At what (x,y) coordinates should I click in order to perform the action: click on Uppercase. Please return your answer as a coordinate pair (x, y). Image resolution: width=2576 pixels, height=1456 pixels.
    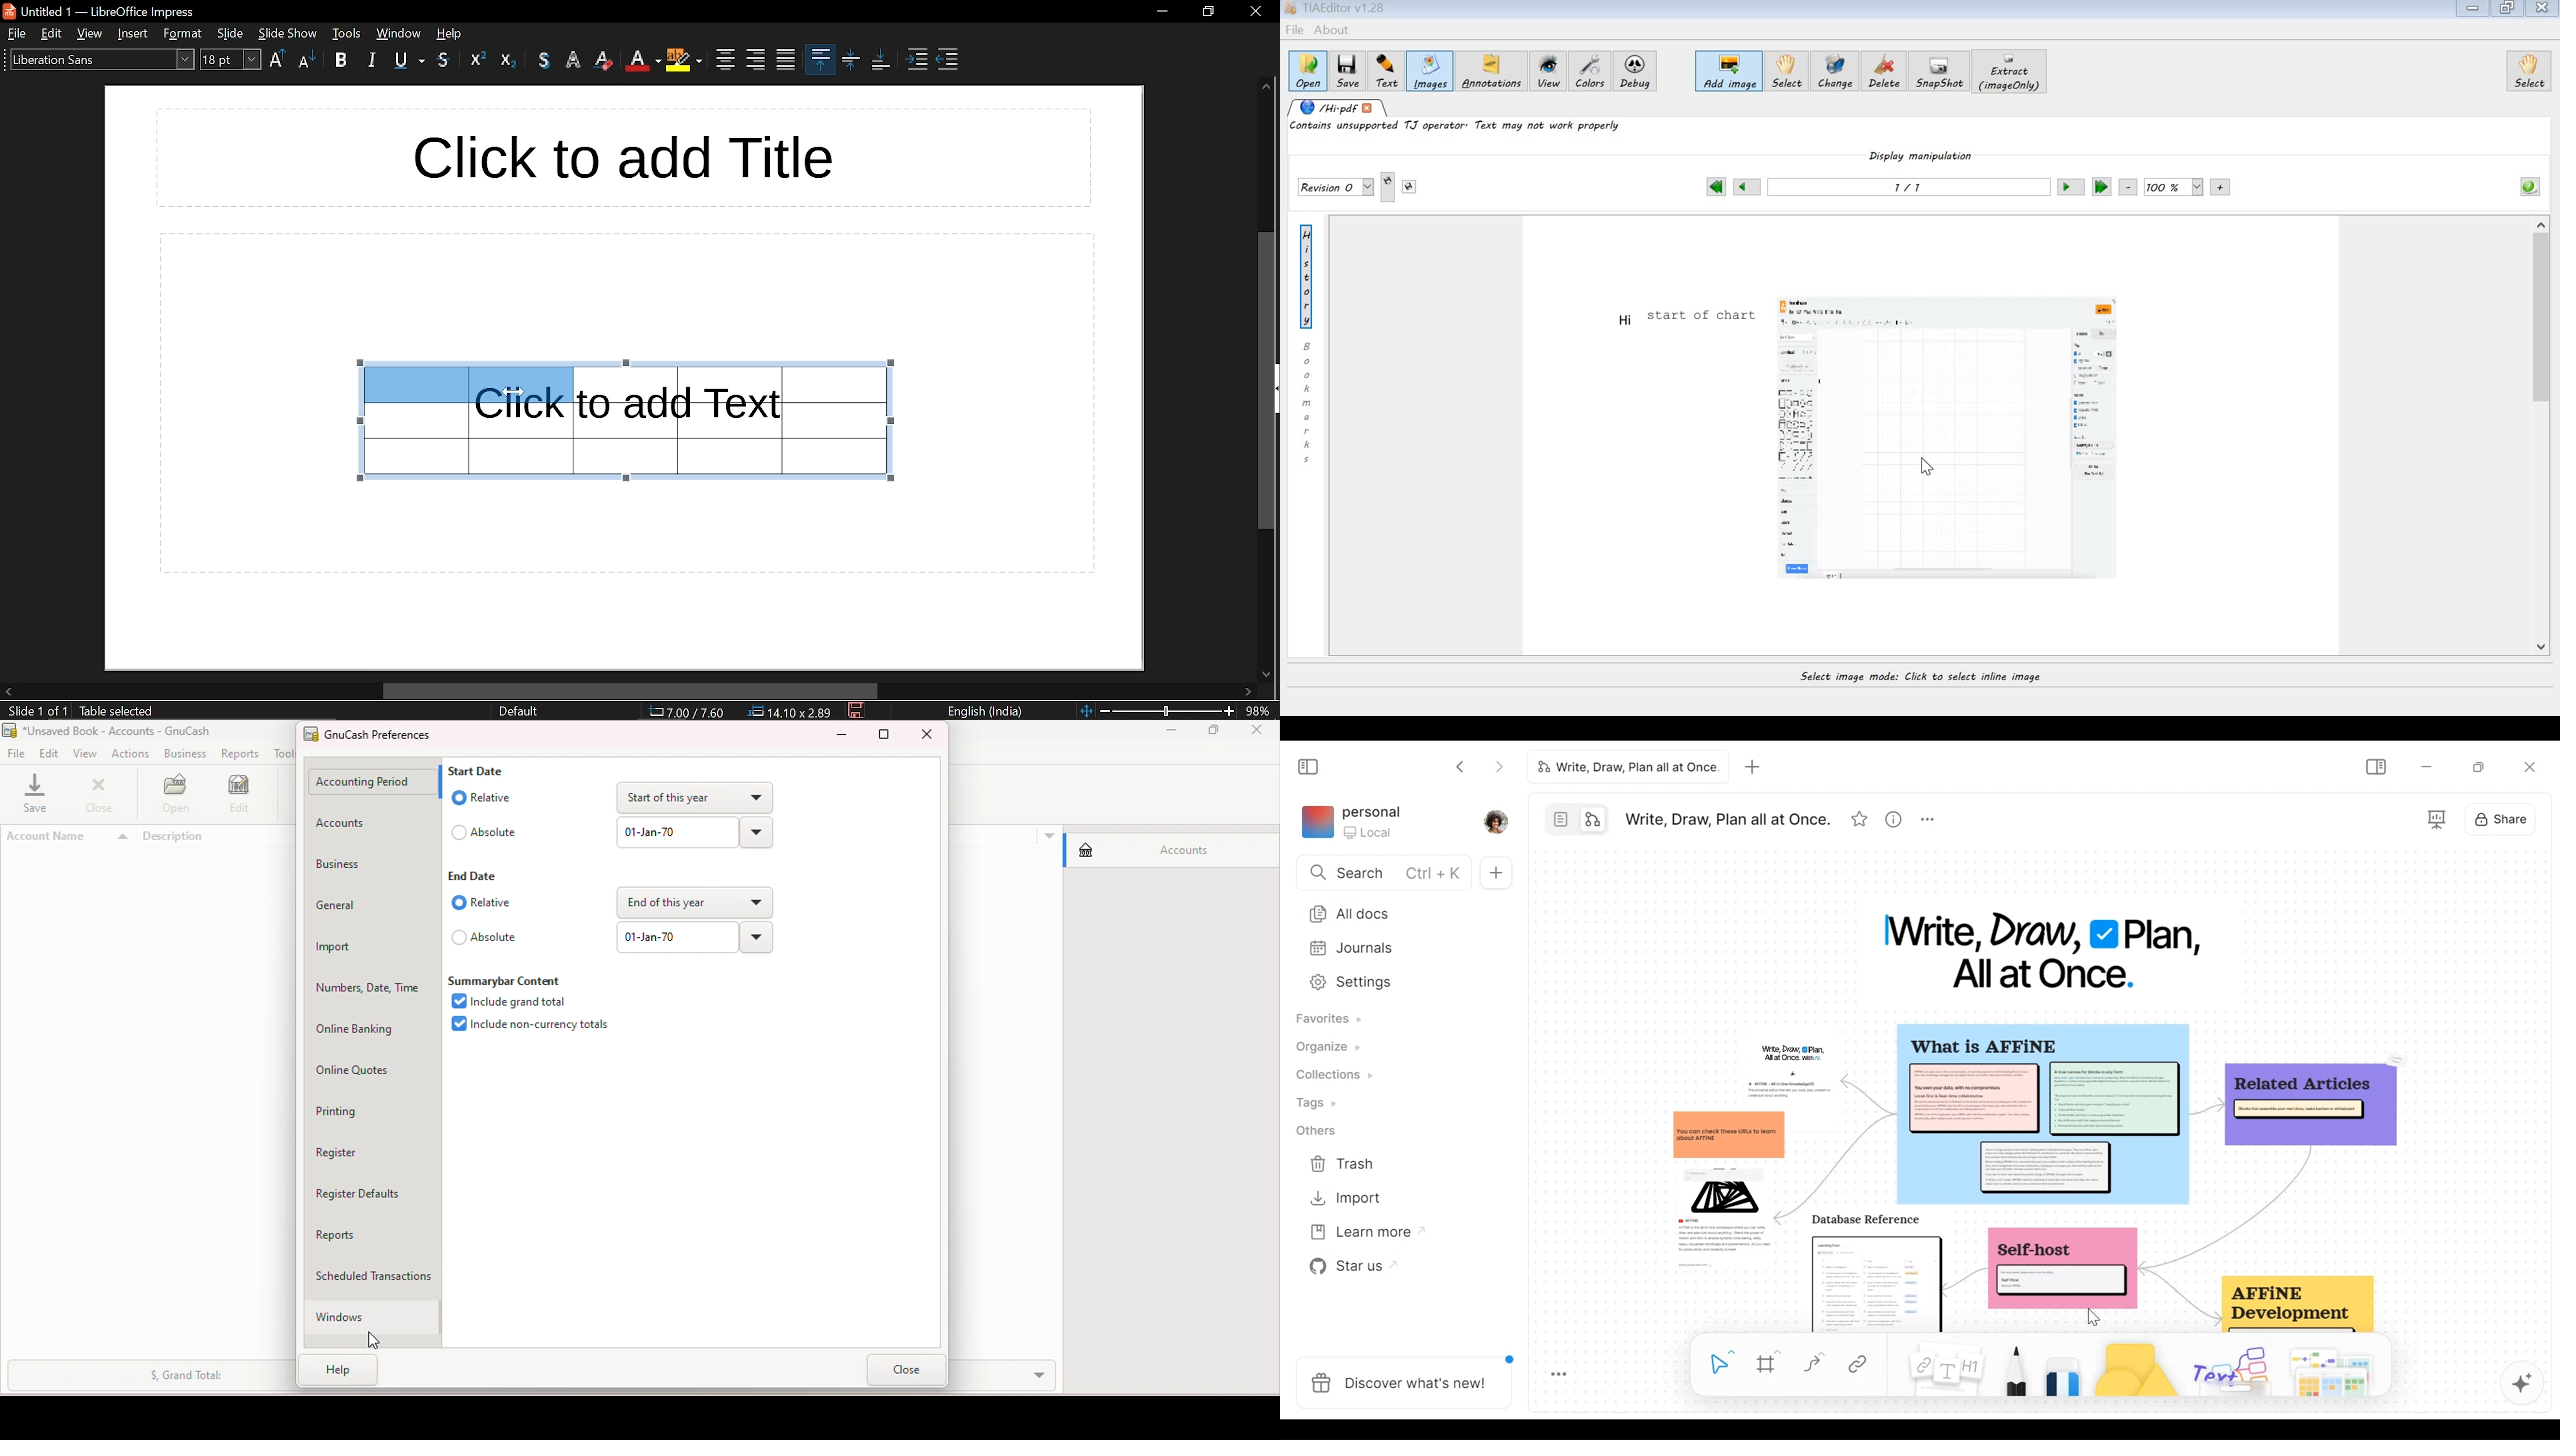
    Looking at the image, I should click on (278, 60).